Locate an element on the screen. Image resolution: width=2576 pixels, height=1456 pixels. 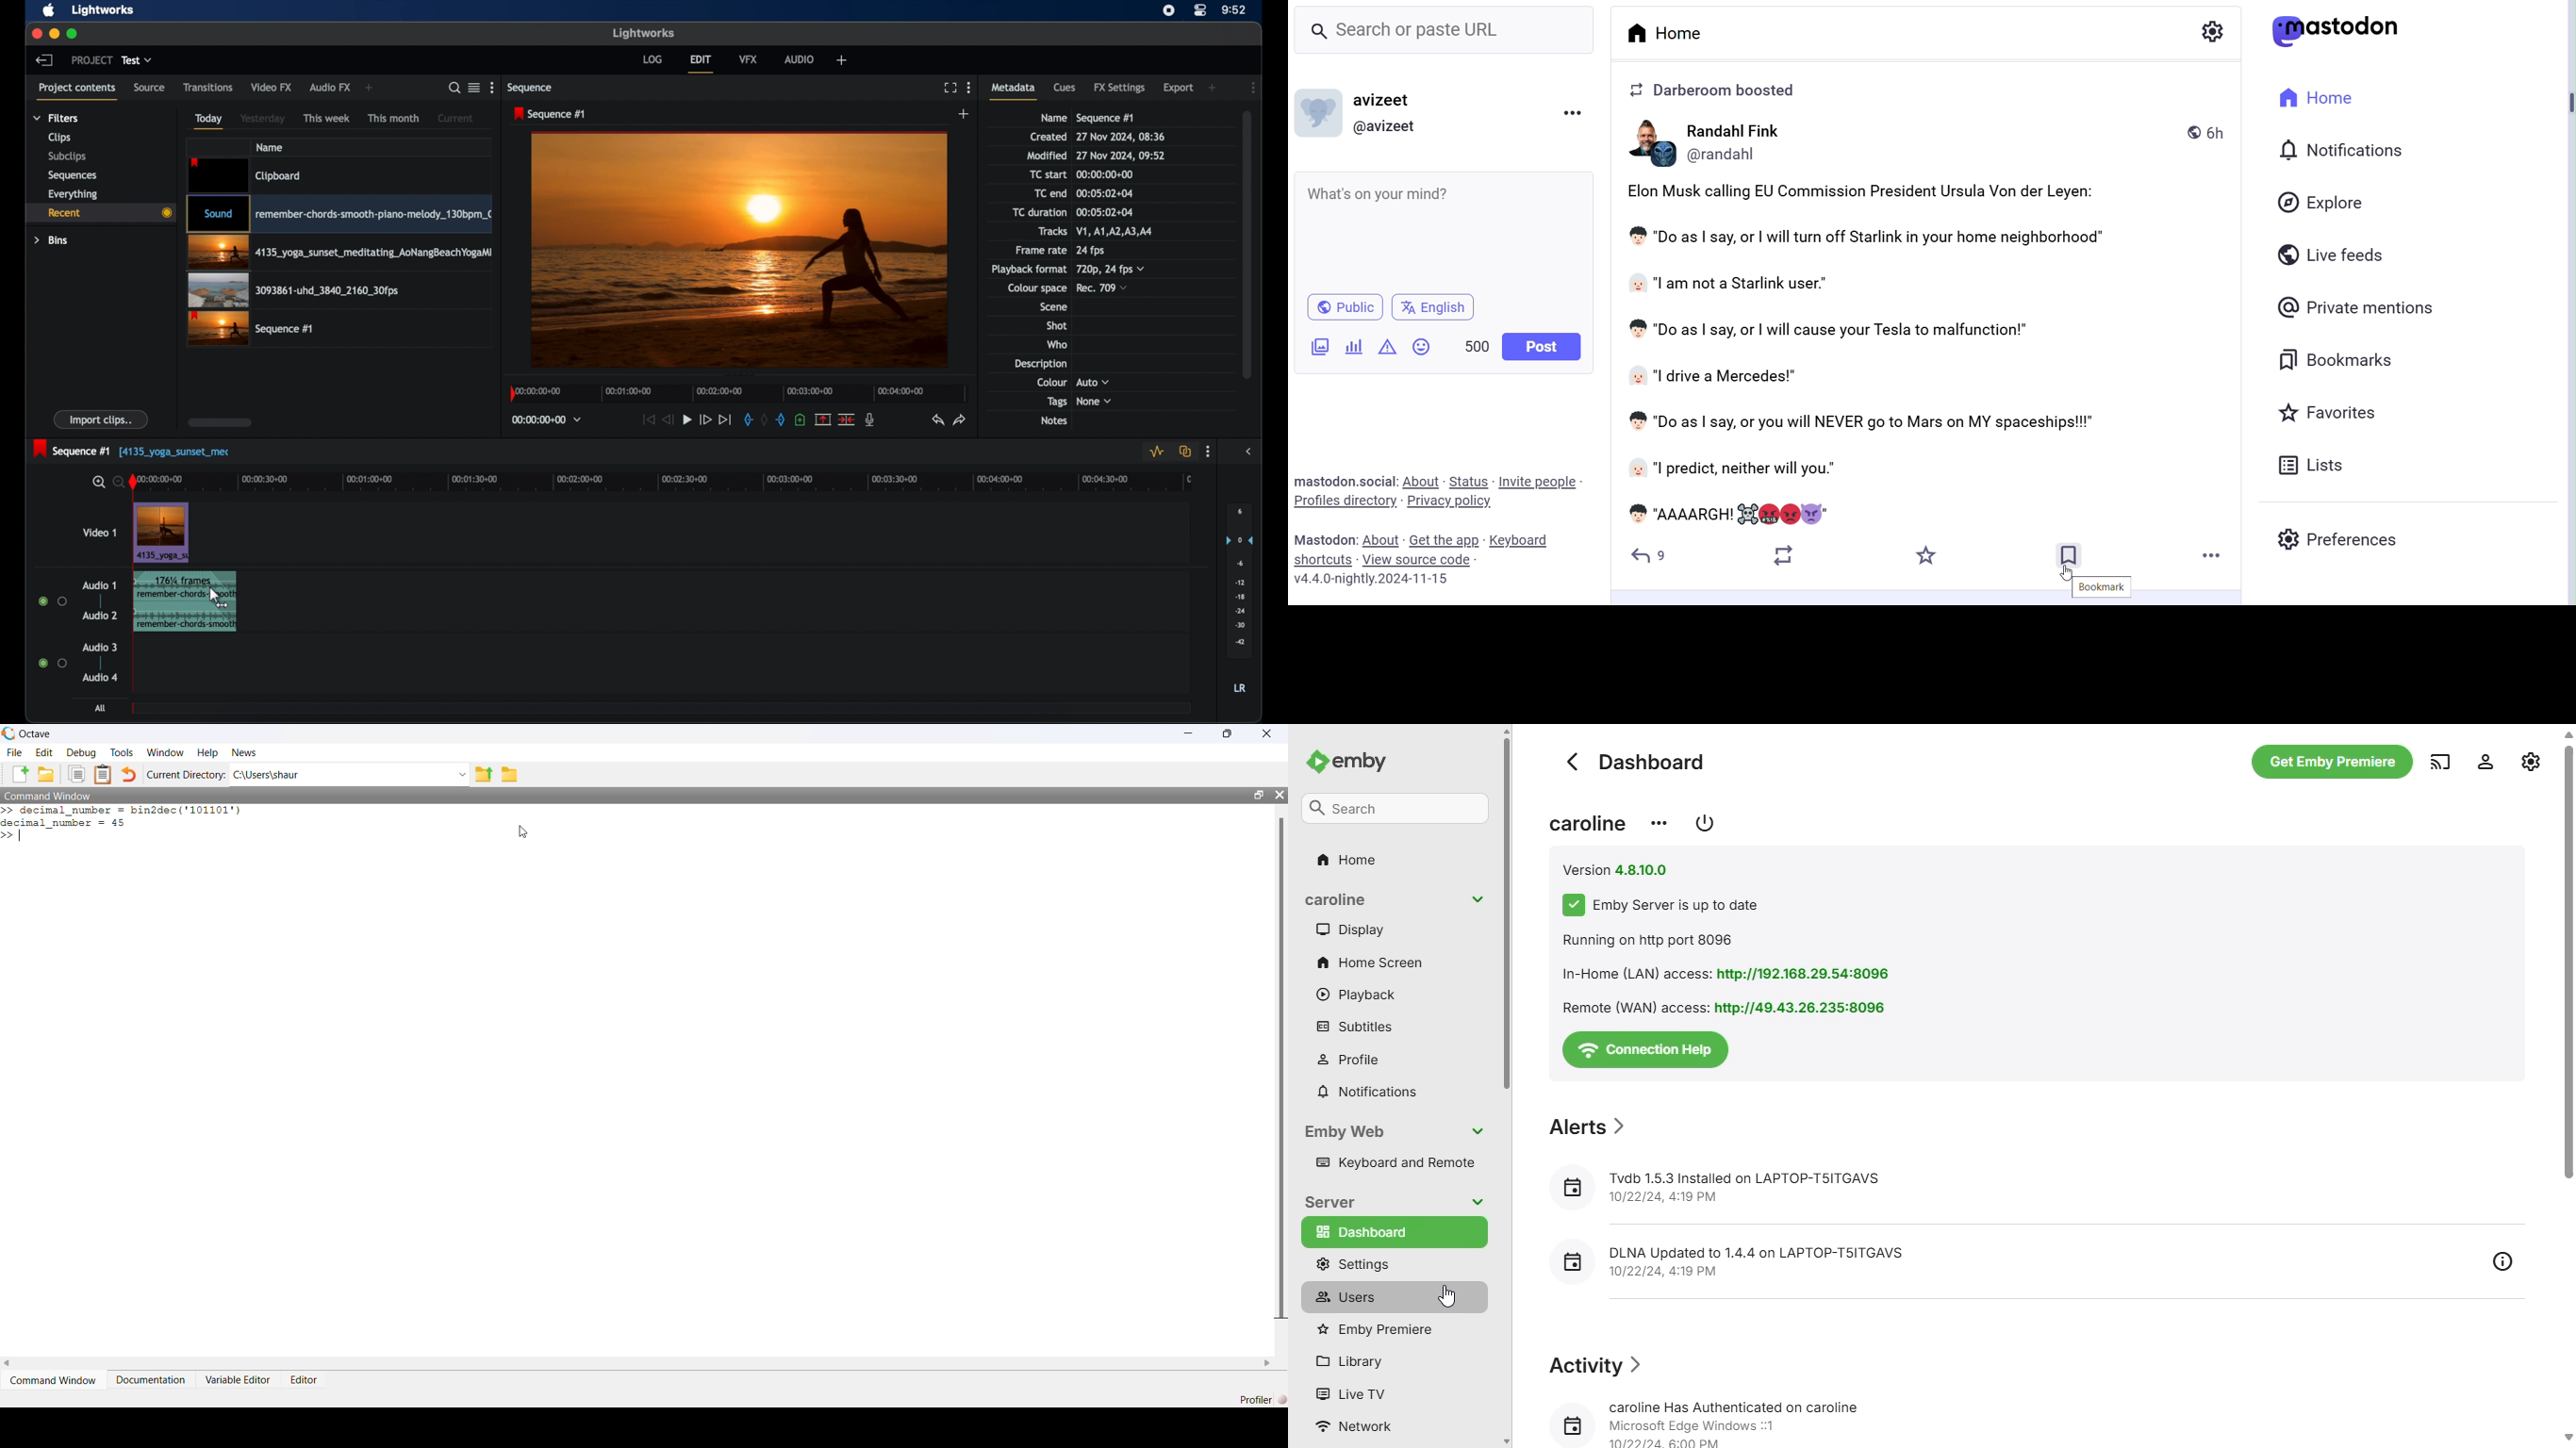
rec709 is located at coordinates (1103, 288).